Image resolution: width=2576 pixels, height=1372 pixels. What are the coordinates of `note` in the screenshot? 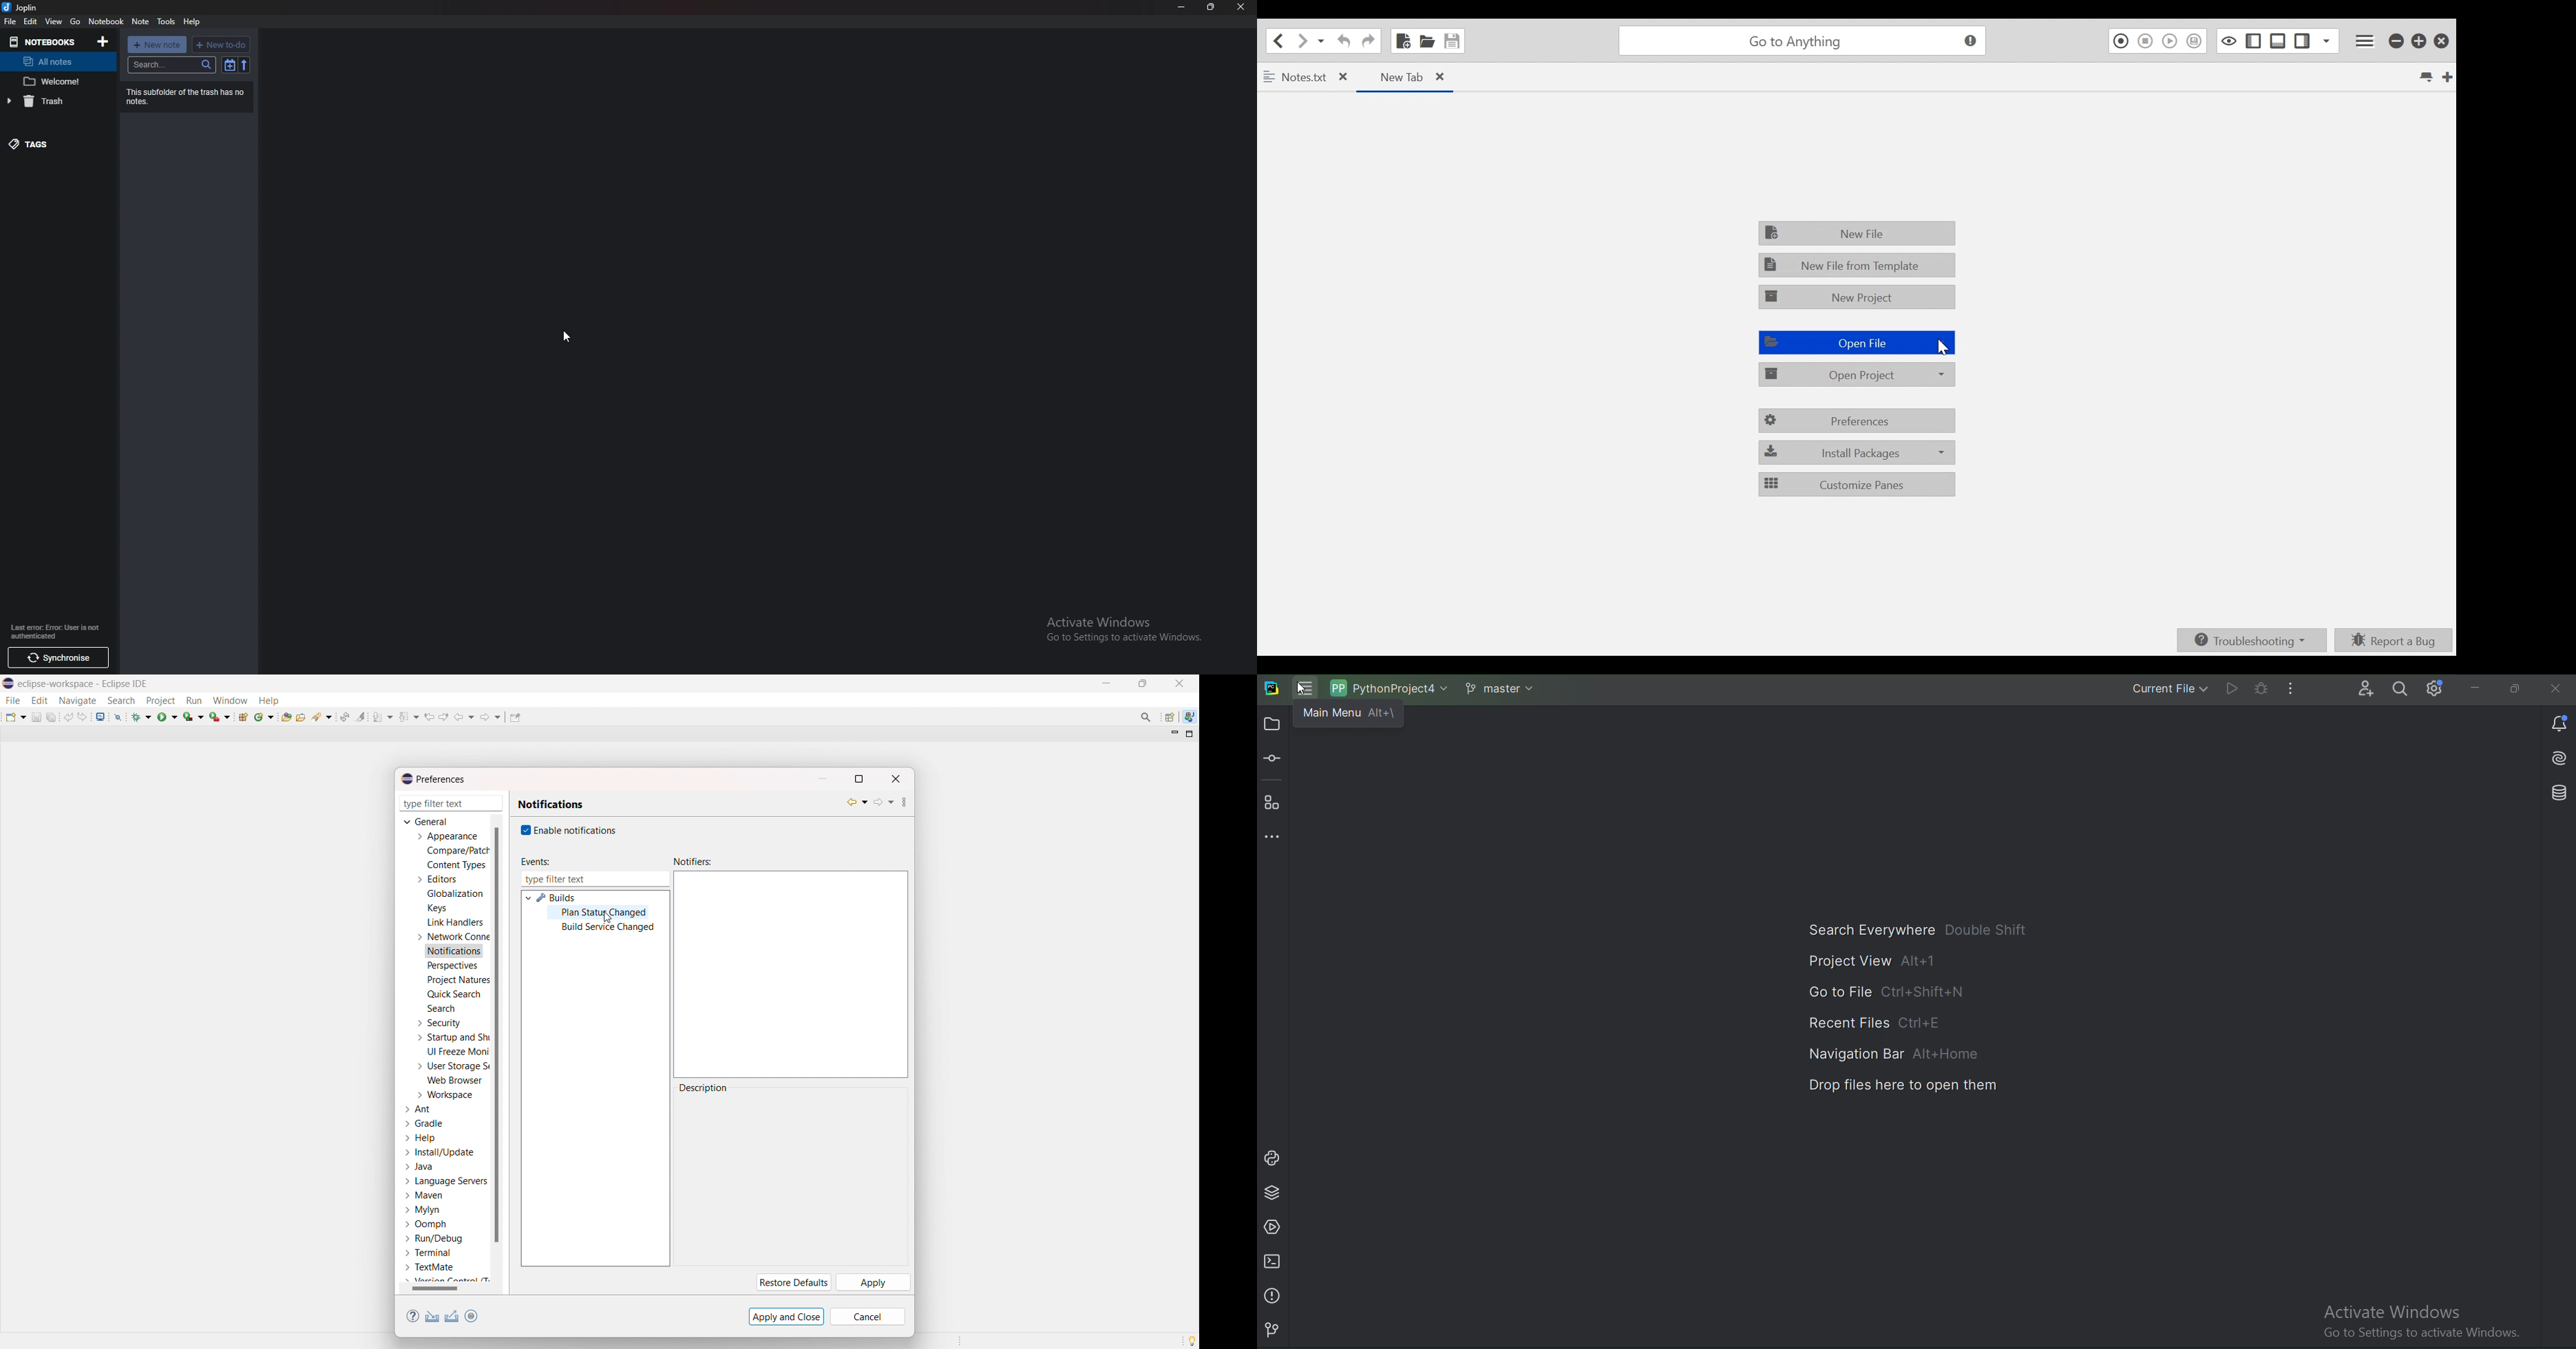 It's located at (56, 81).